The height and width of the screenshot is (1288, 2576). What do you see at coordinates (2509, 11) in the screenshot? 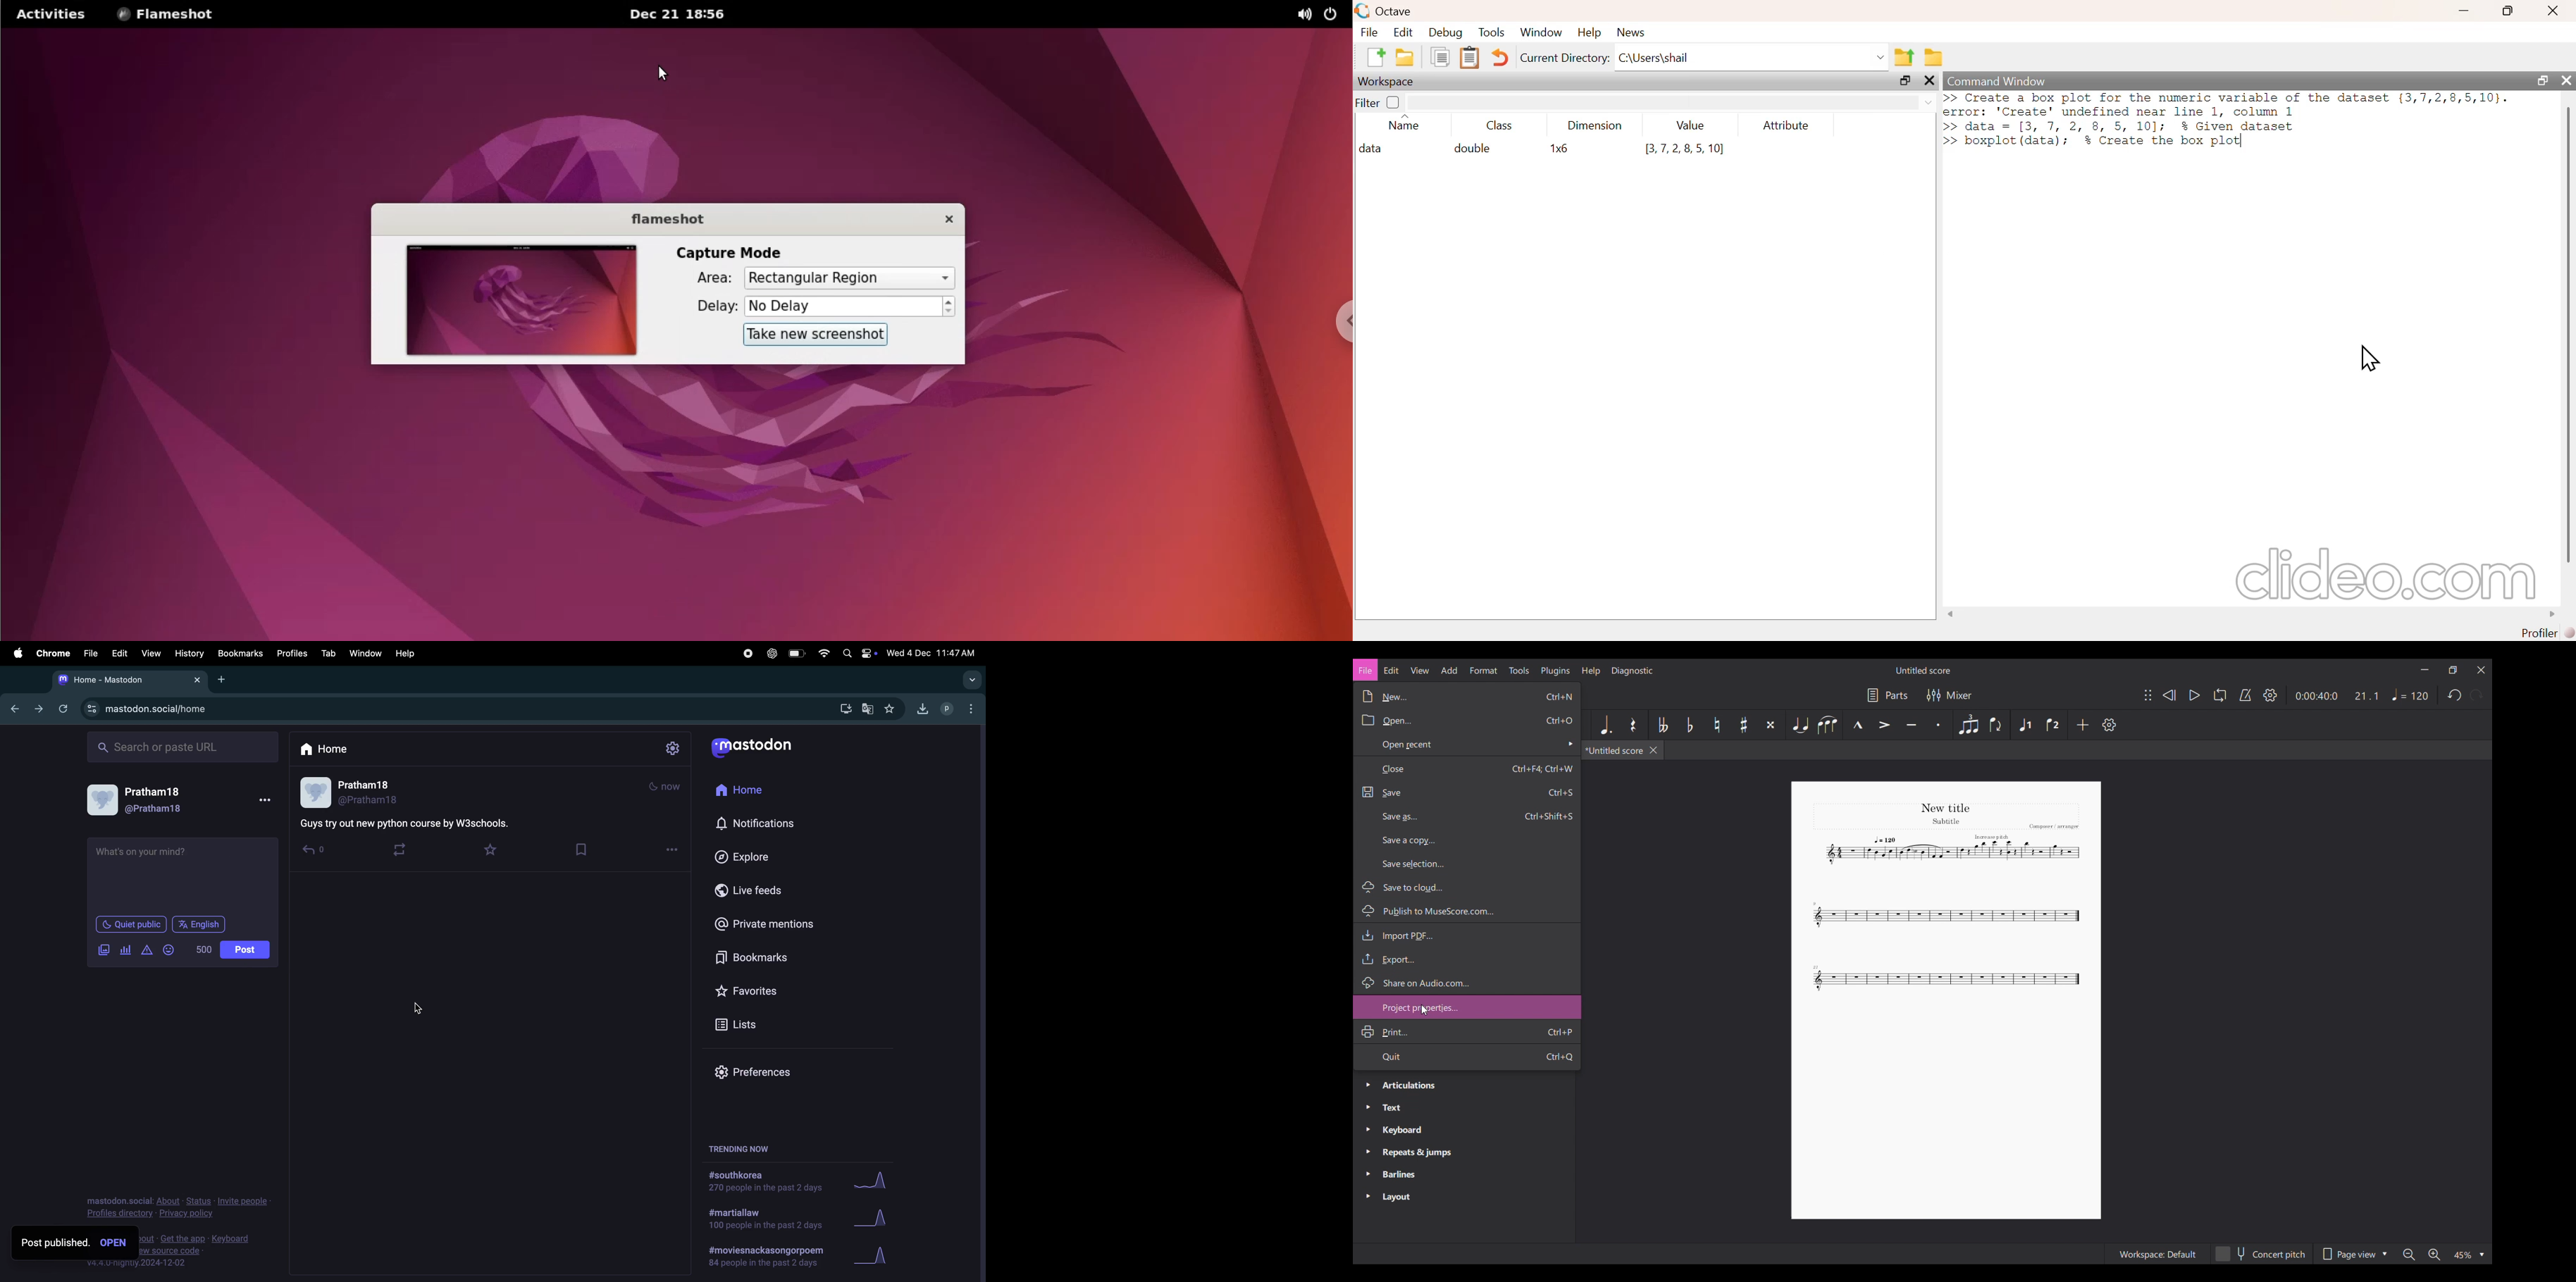
I see `maximize` at bounding box center [2509, 11].